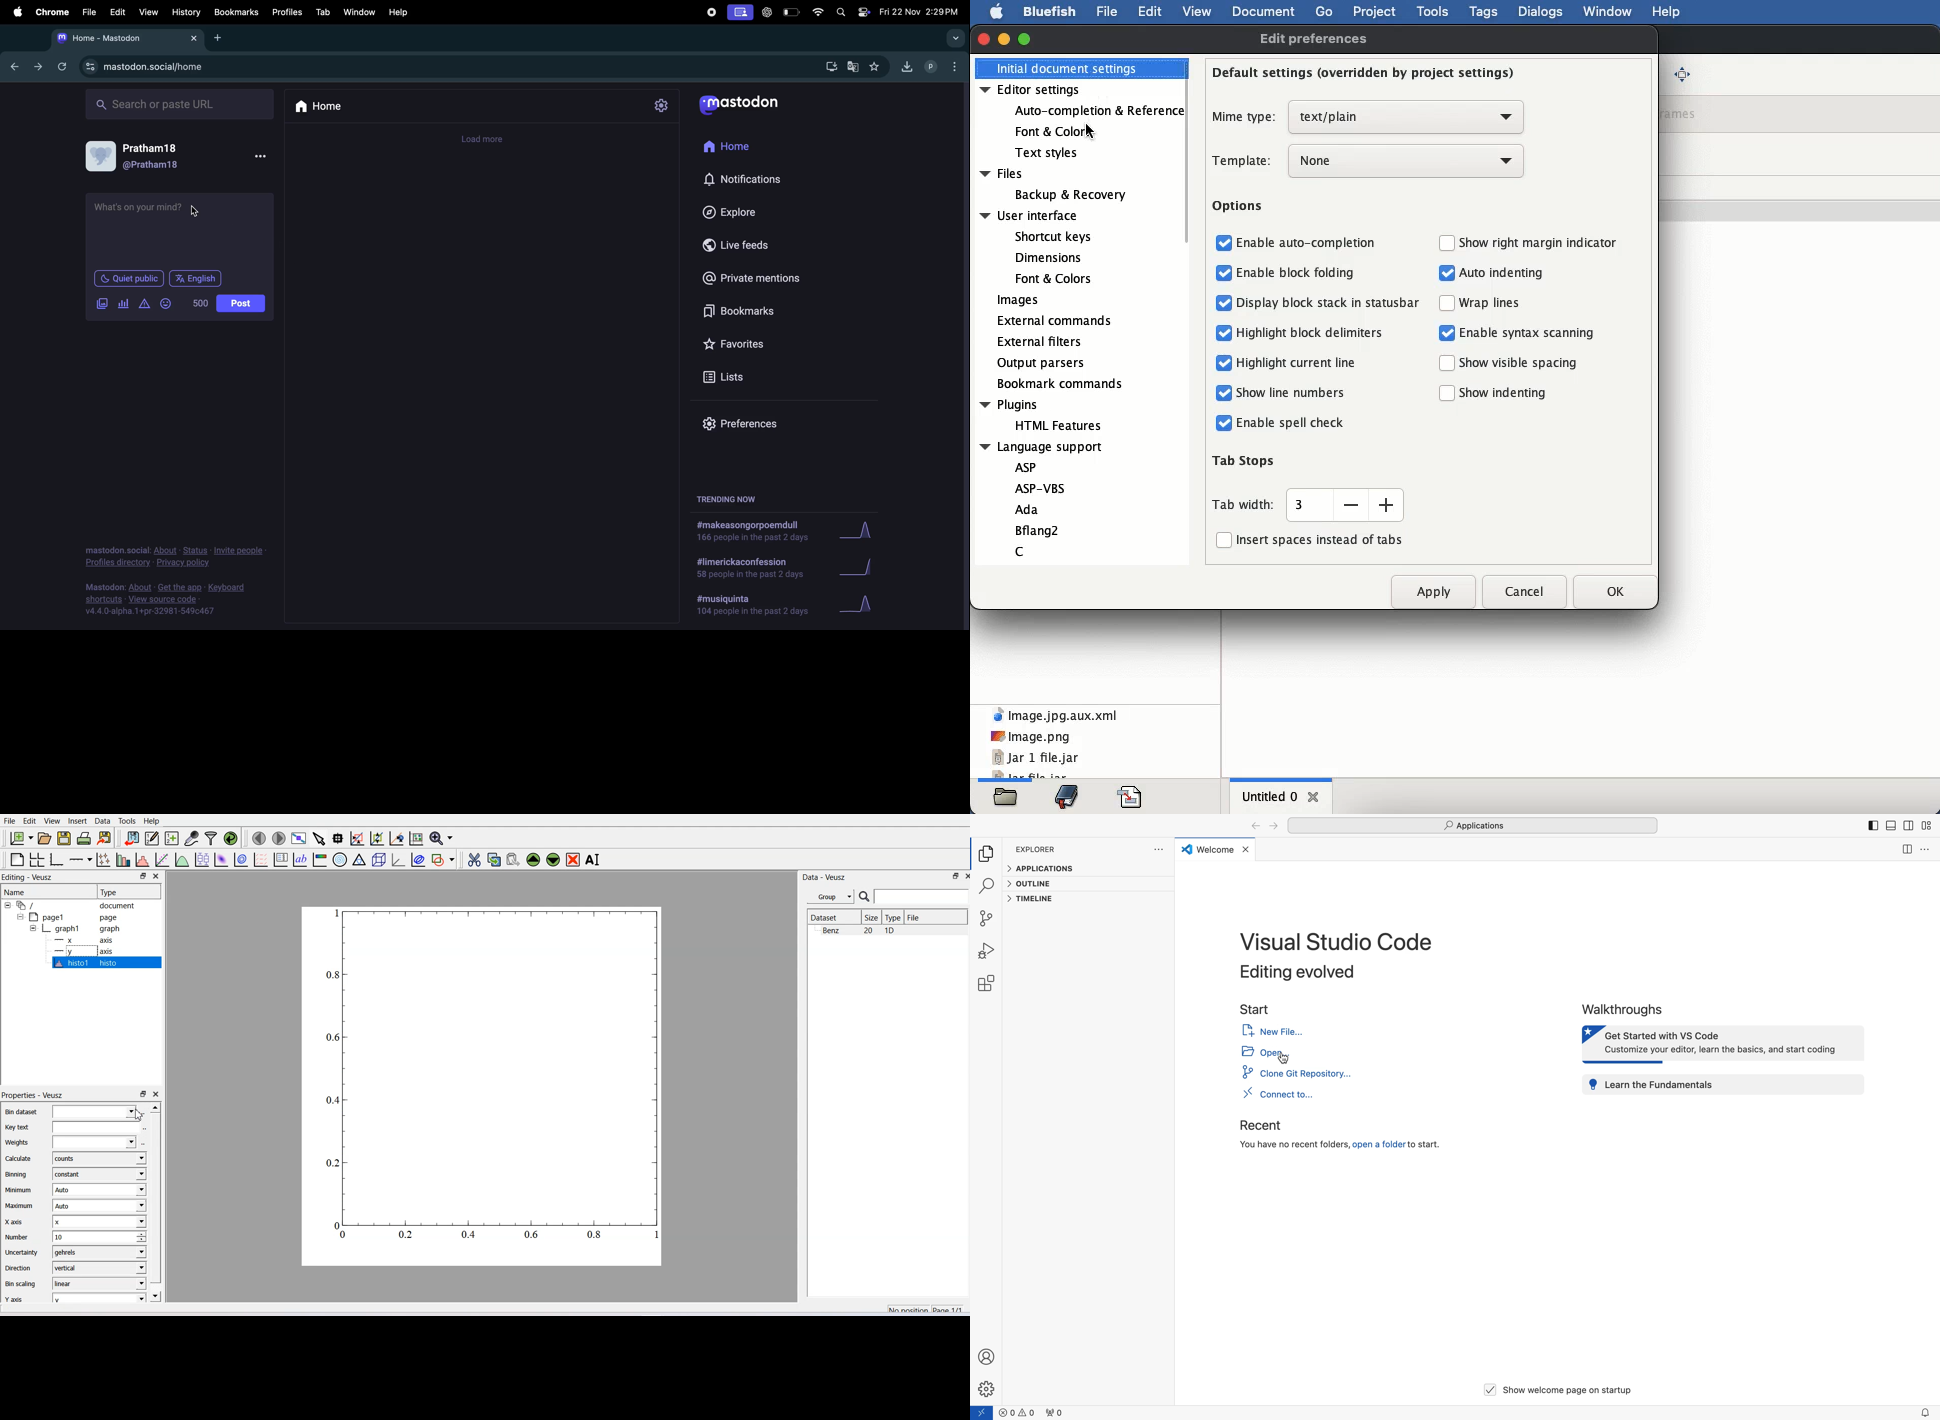  I want to click on refresh, so click(62, 67).